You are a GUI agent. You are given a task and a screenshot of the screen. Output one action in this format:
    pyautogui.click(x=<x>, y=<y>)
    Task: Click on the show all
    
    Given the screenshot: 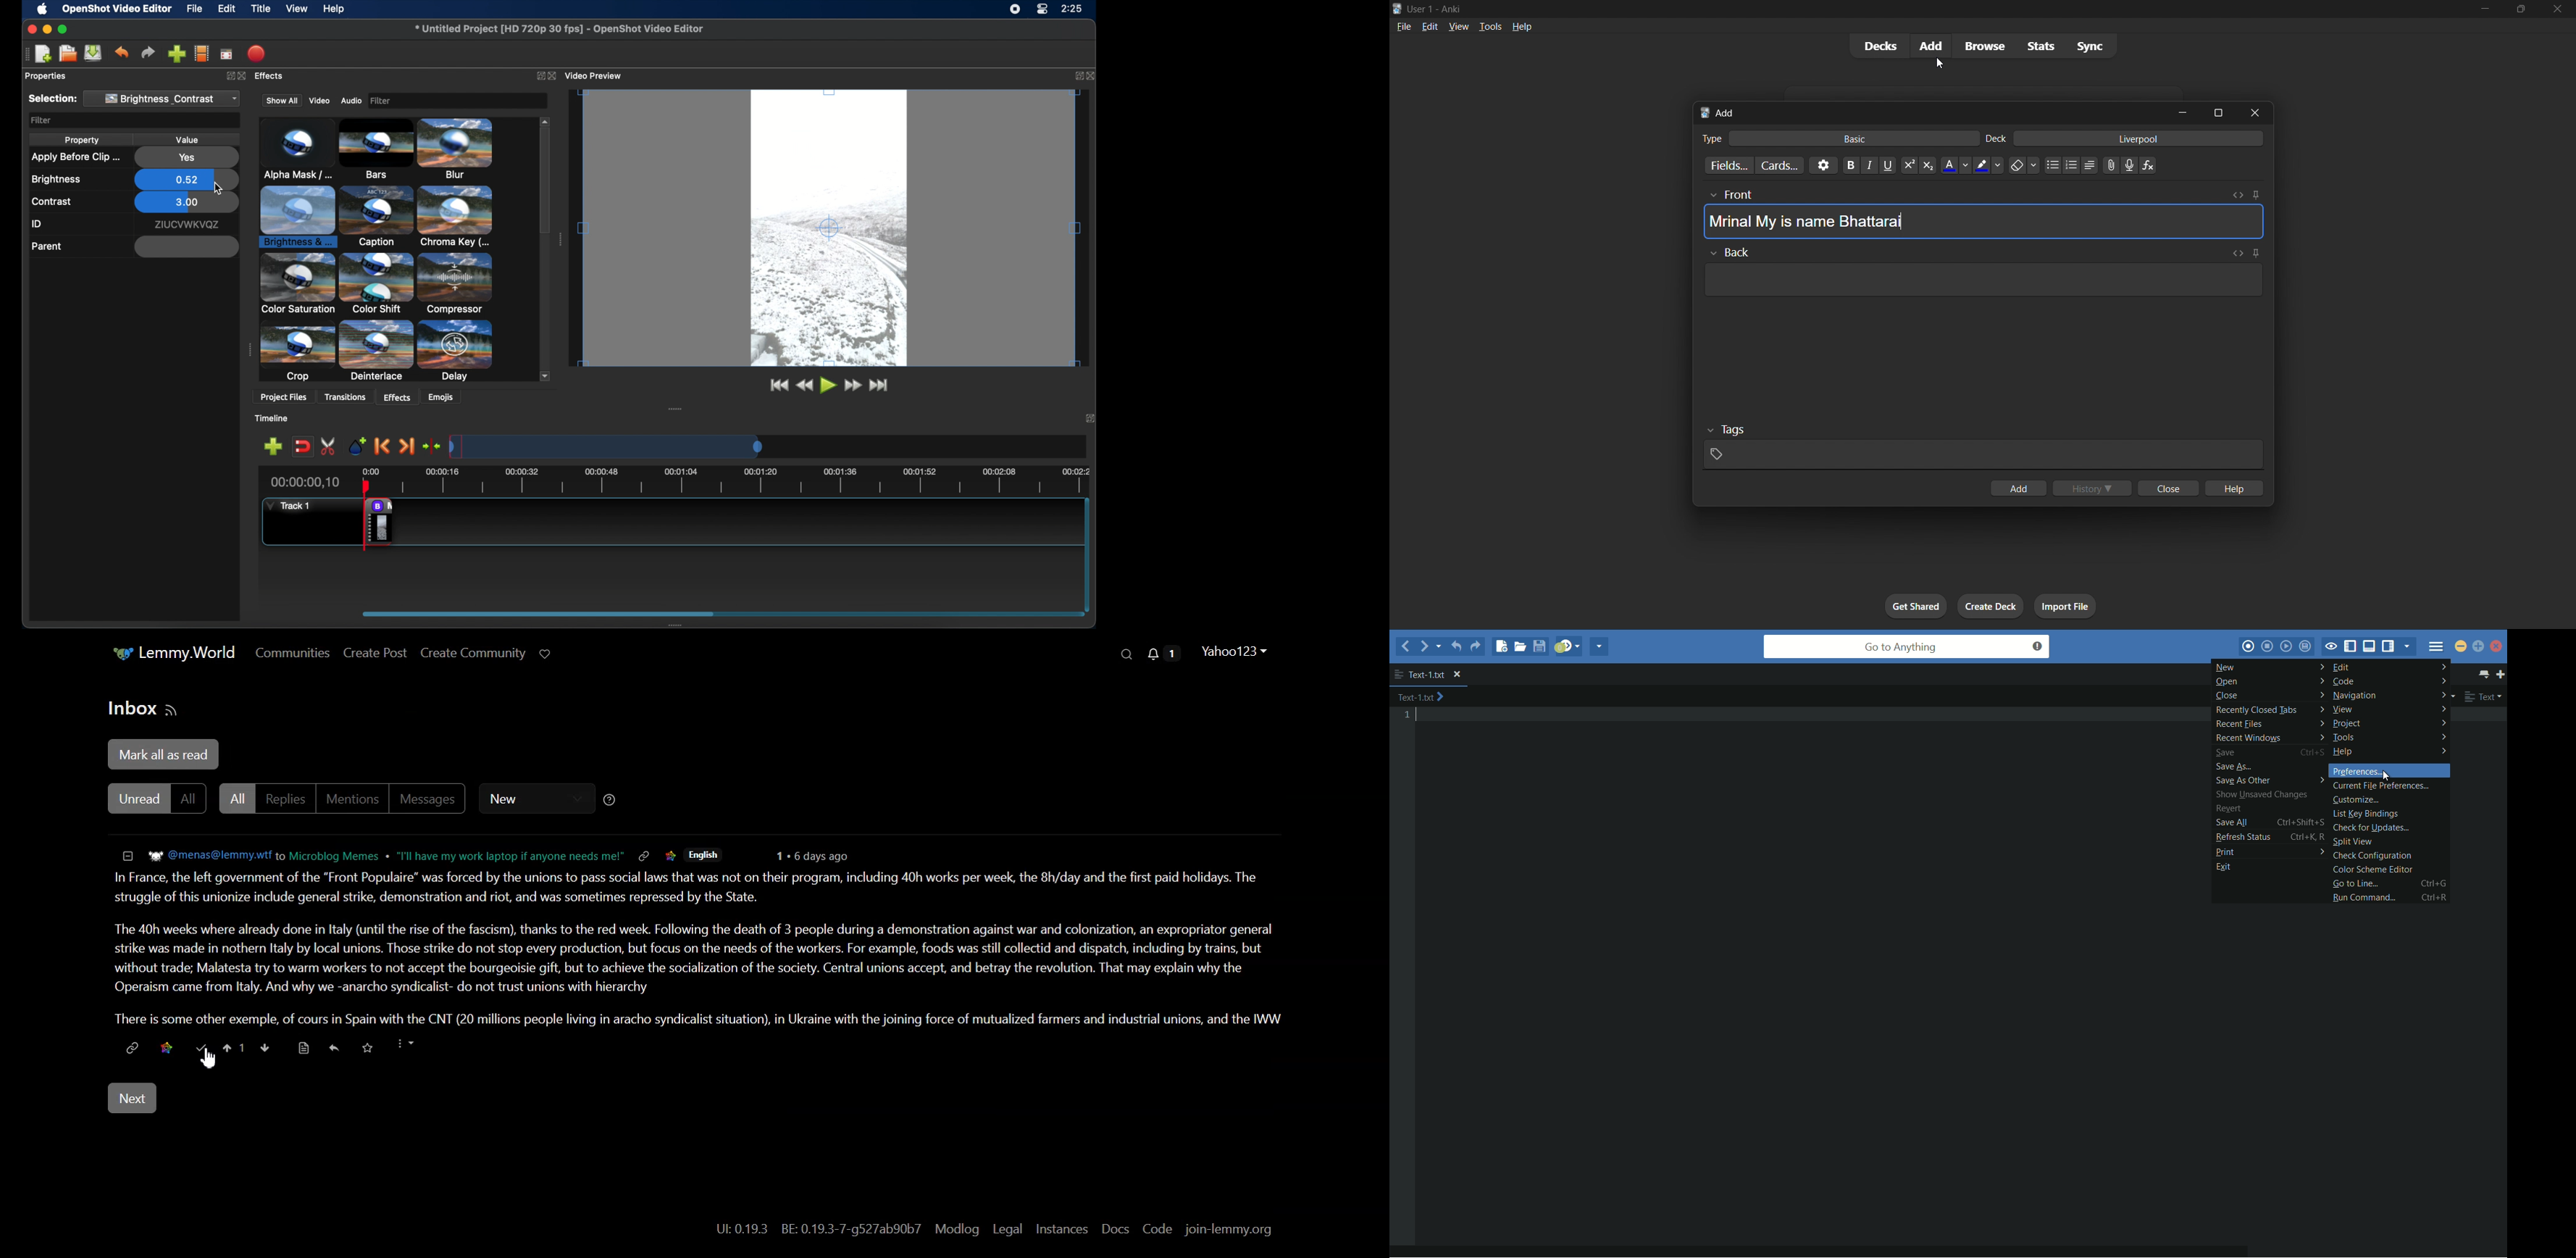 What is the action you would take?
    pyautogui.click(x=280, y=101)
    